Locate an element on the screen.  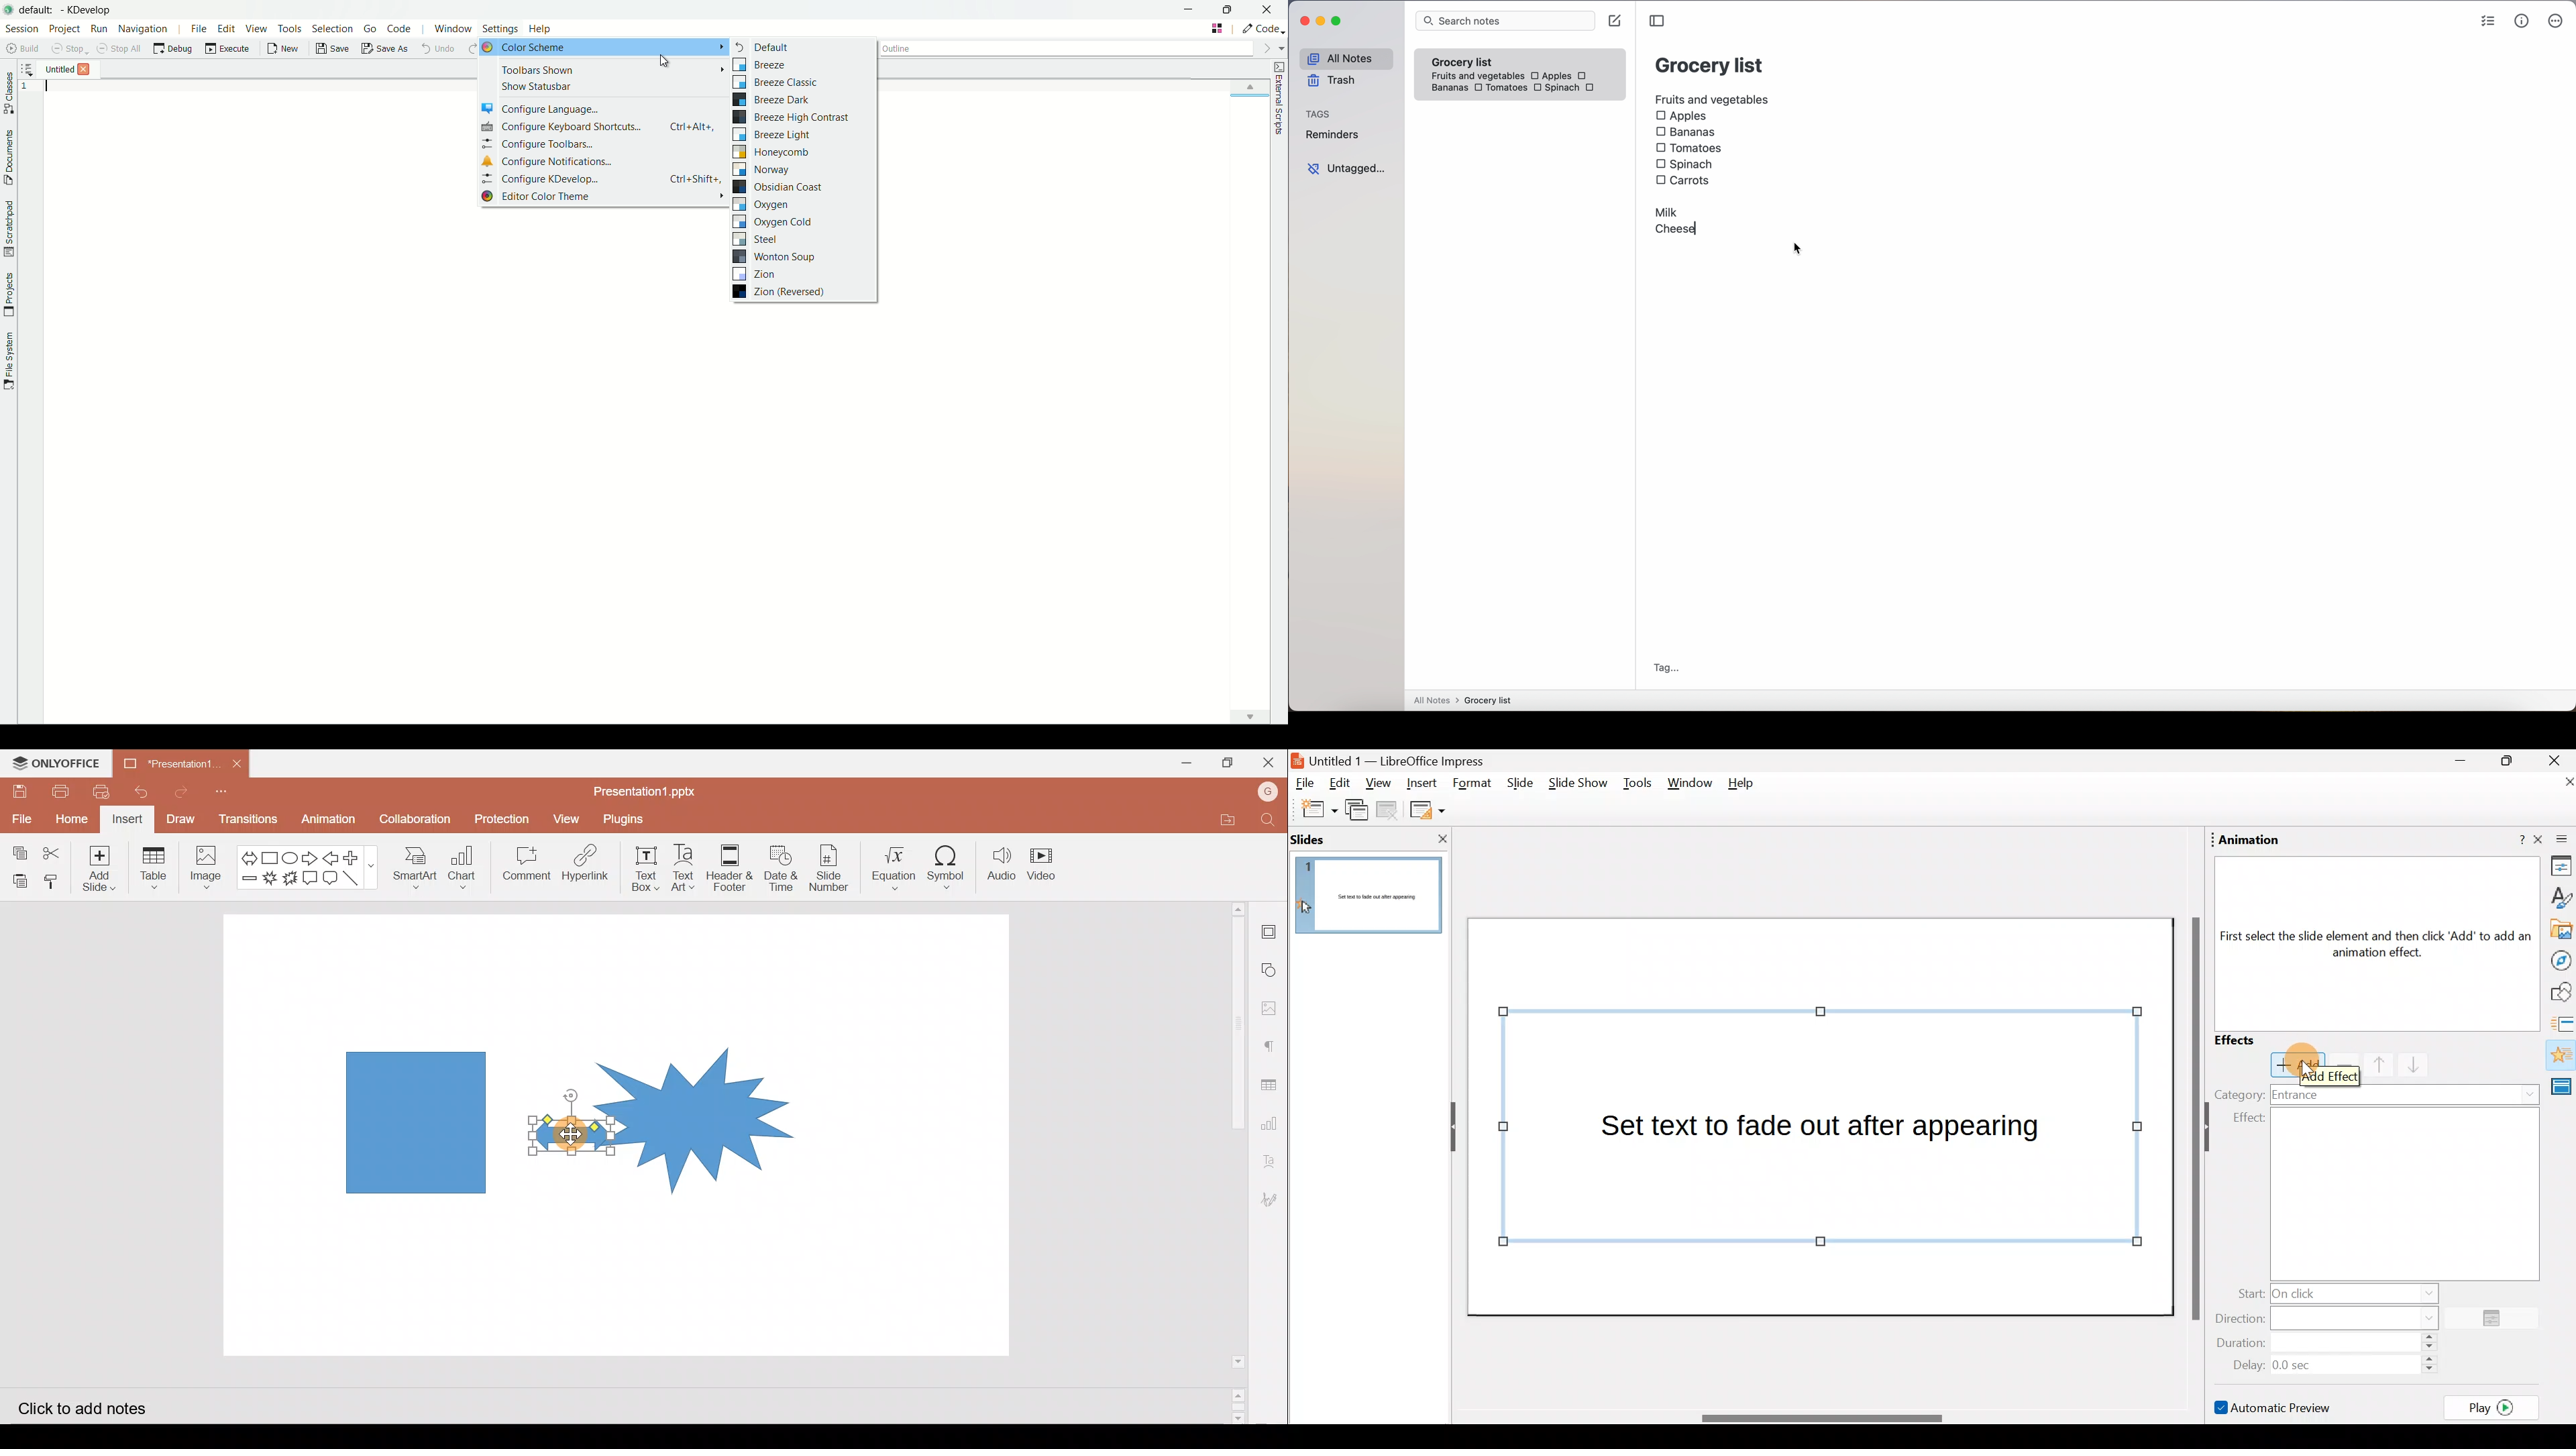
Draw is located at coordinates (185, 820).